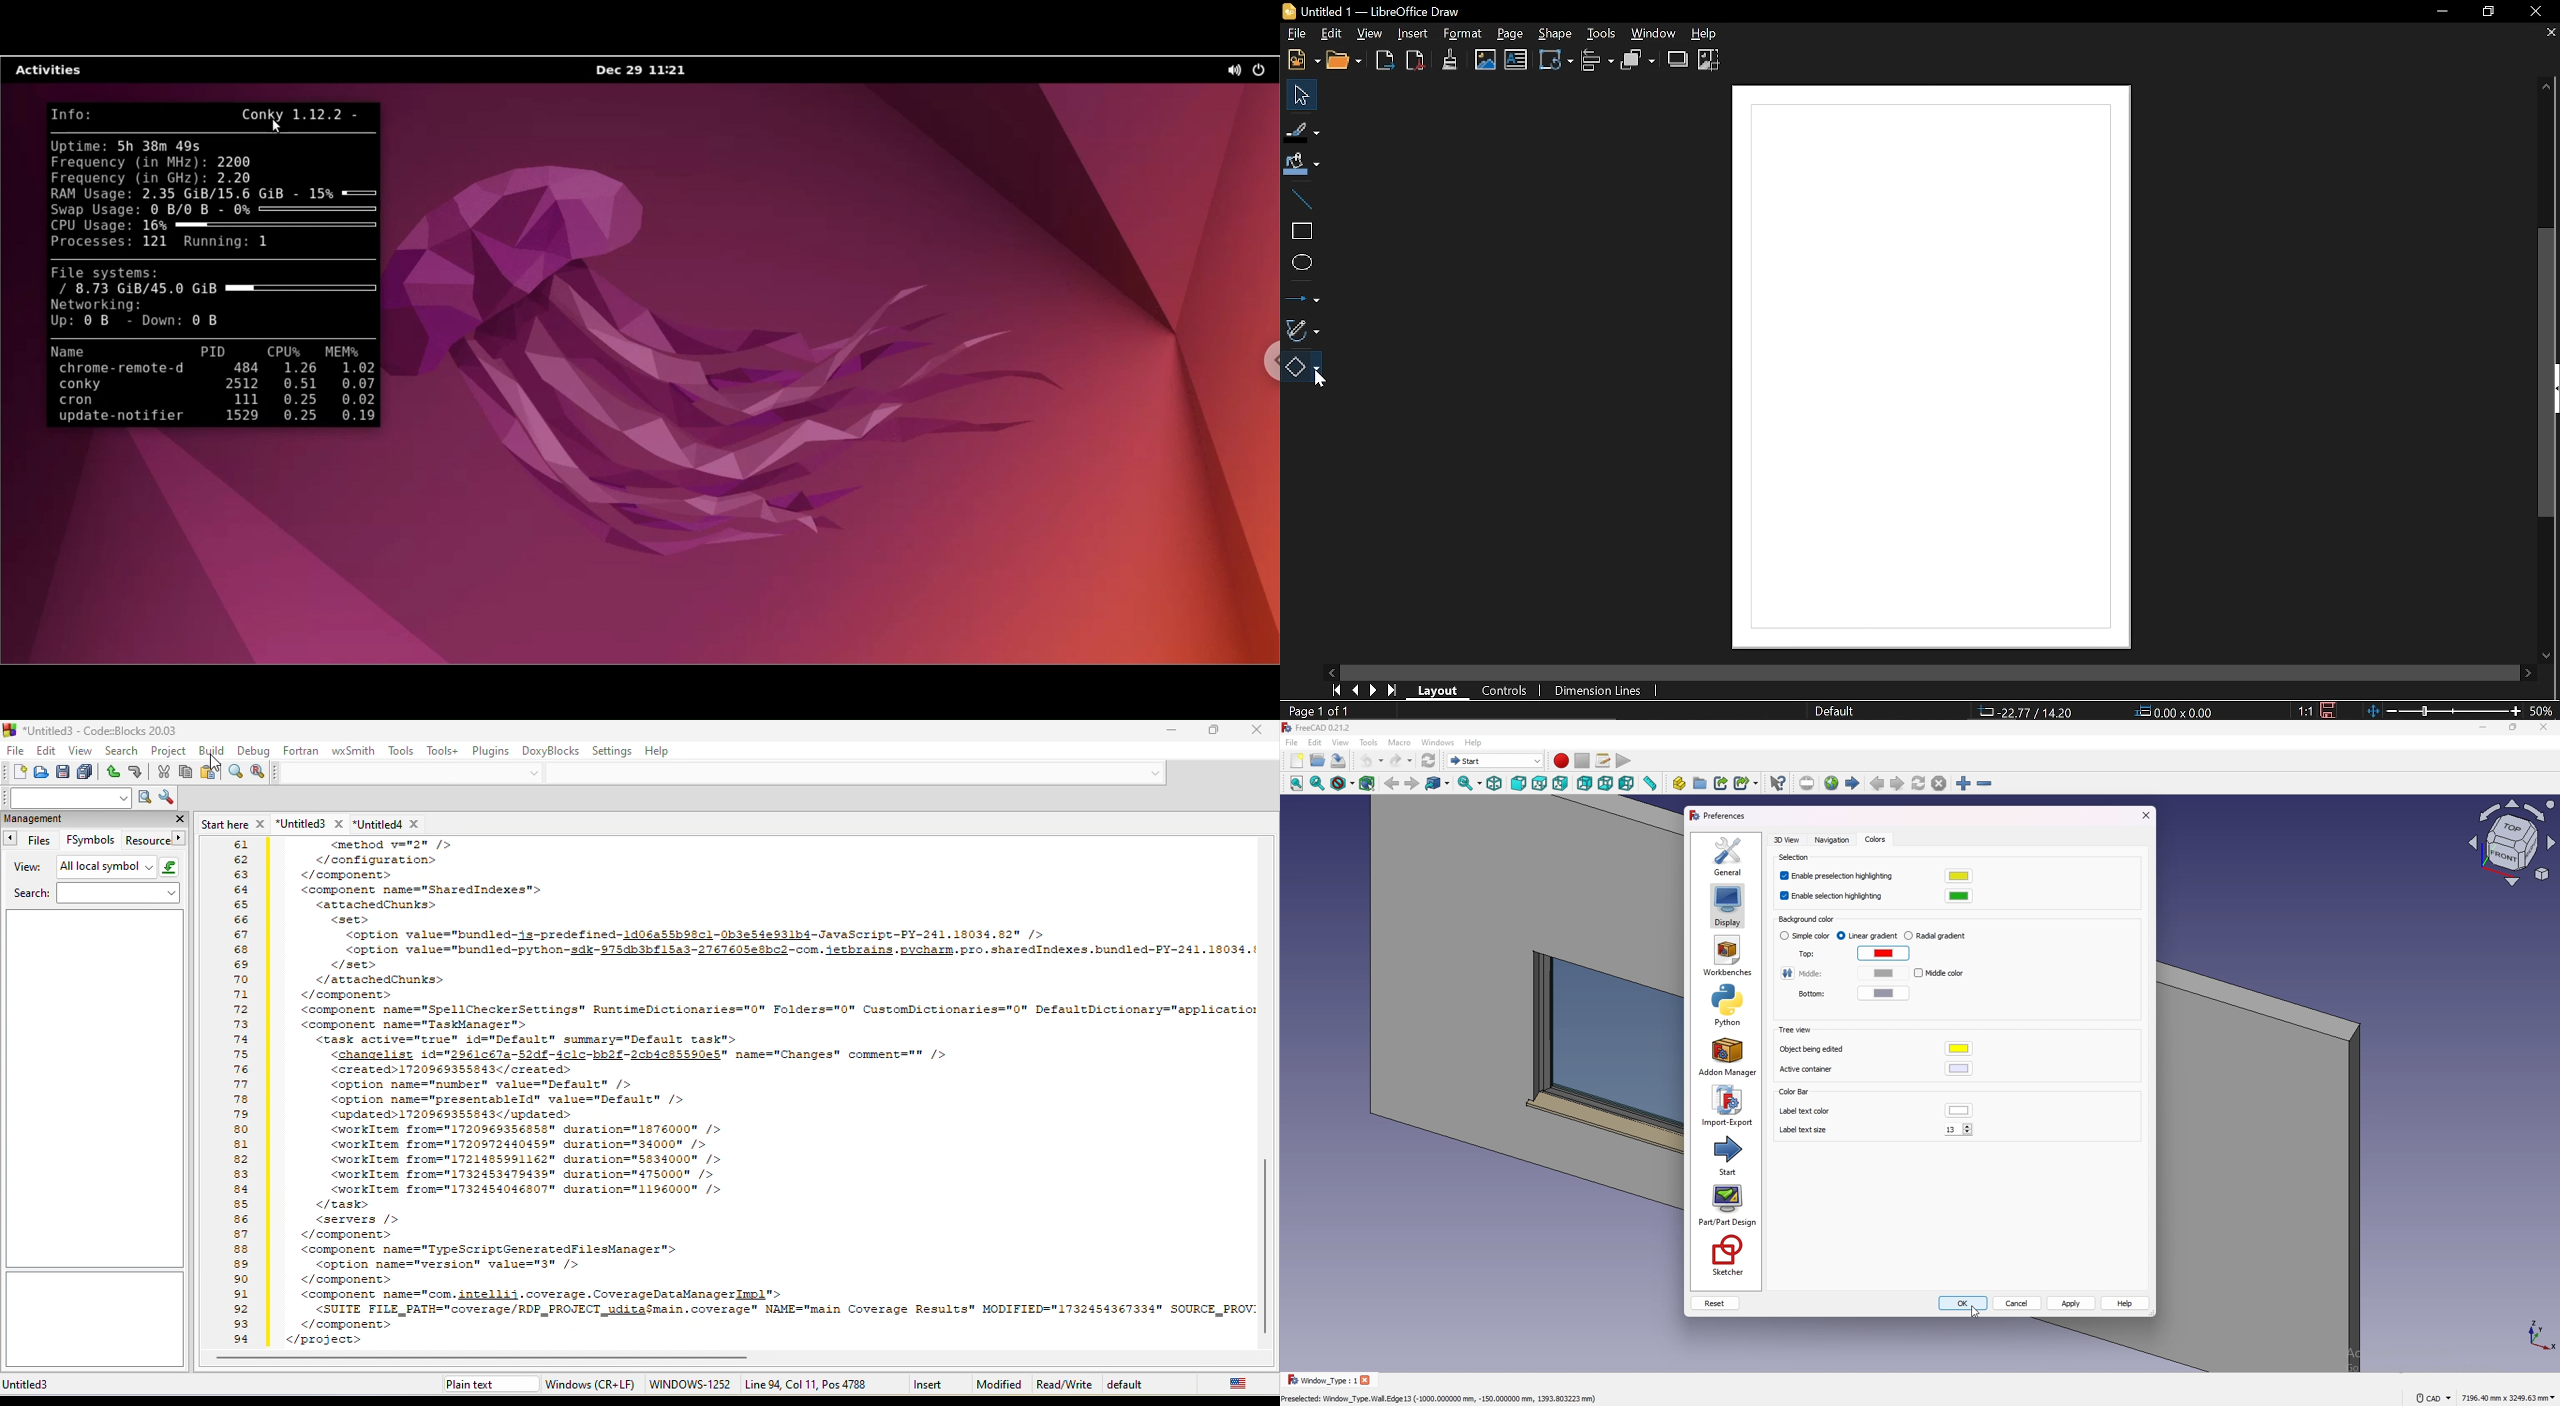 The image size is (2576, 1428). What do you see at coordinates (1678, 59) in the screenshot?
I see `Shadow` at bounding box center [1678, 59].